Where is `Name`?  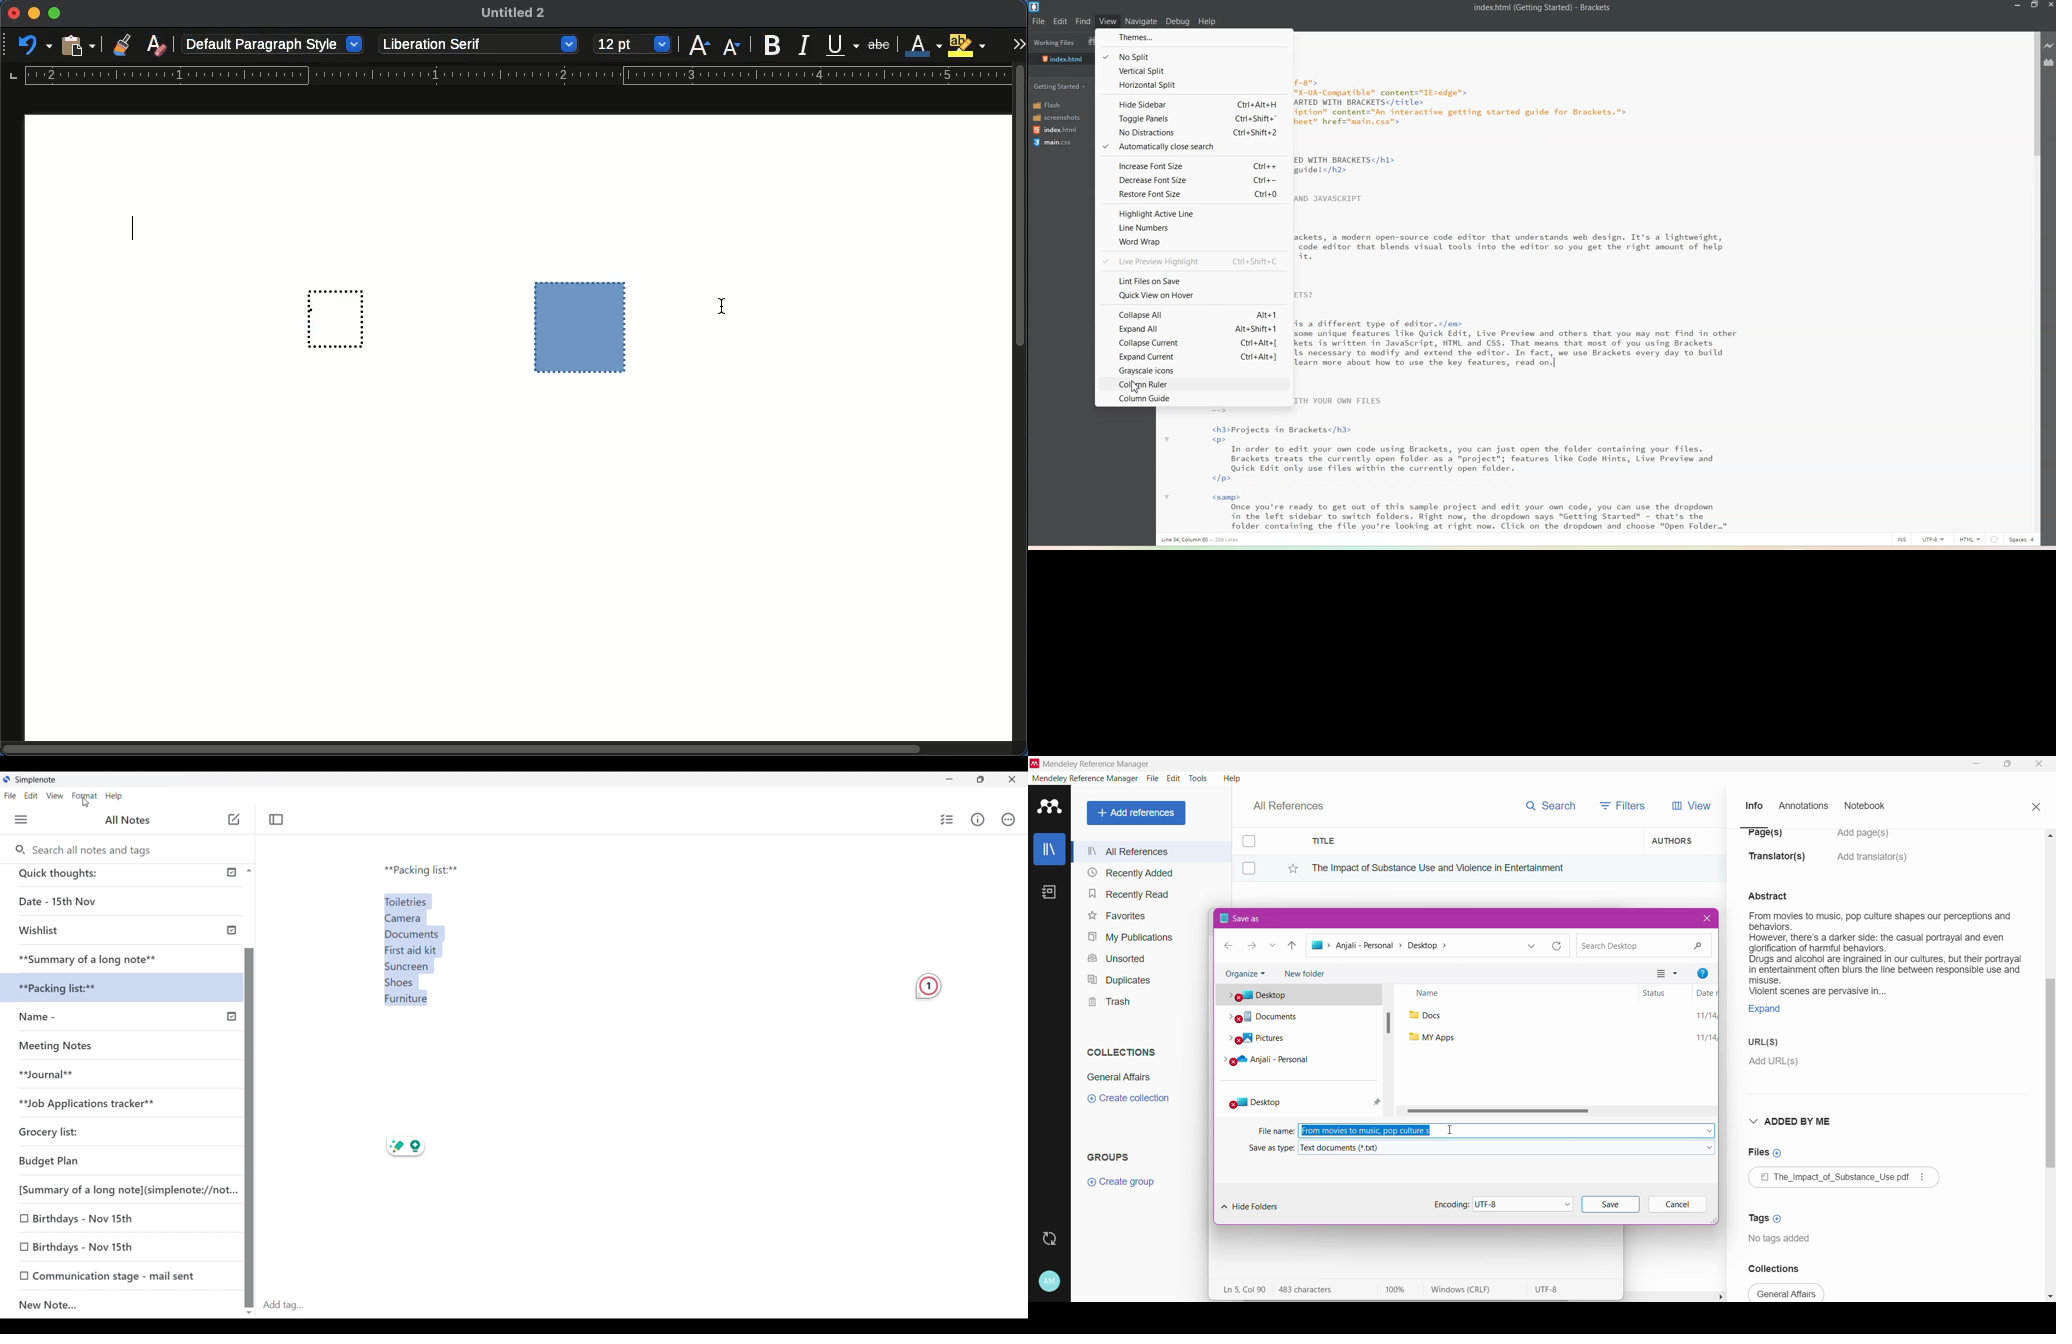 Name is located at coordinates (1516, 994).